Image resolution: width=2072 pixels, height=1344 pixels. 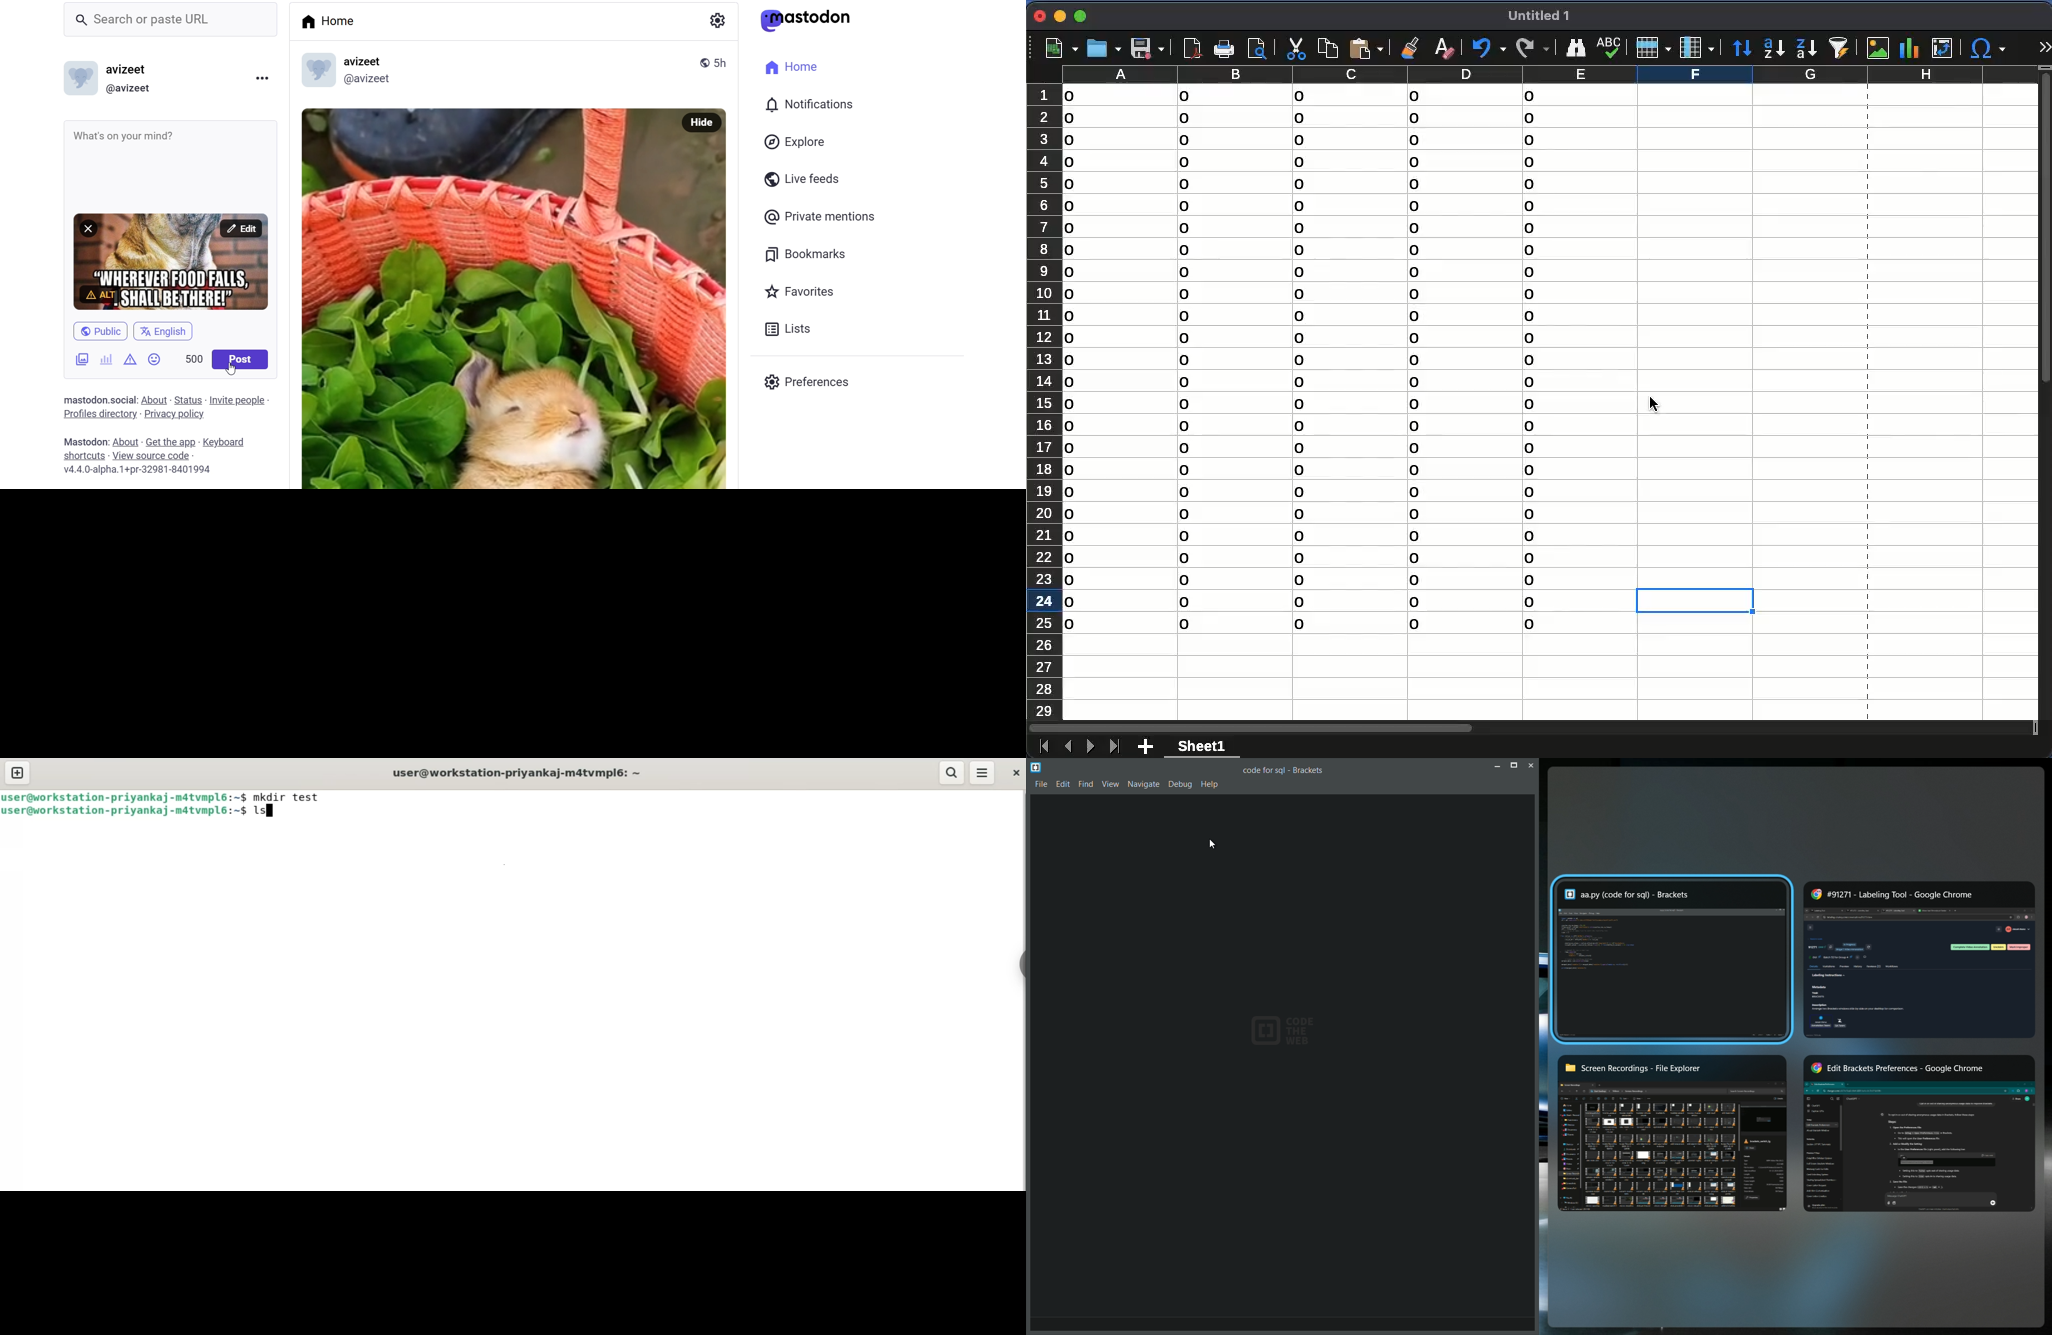 I want to click on View, so click(x=1112, y=784).